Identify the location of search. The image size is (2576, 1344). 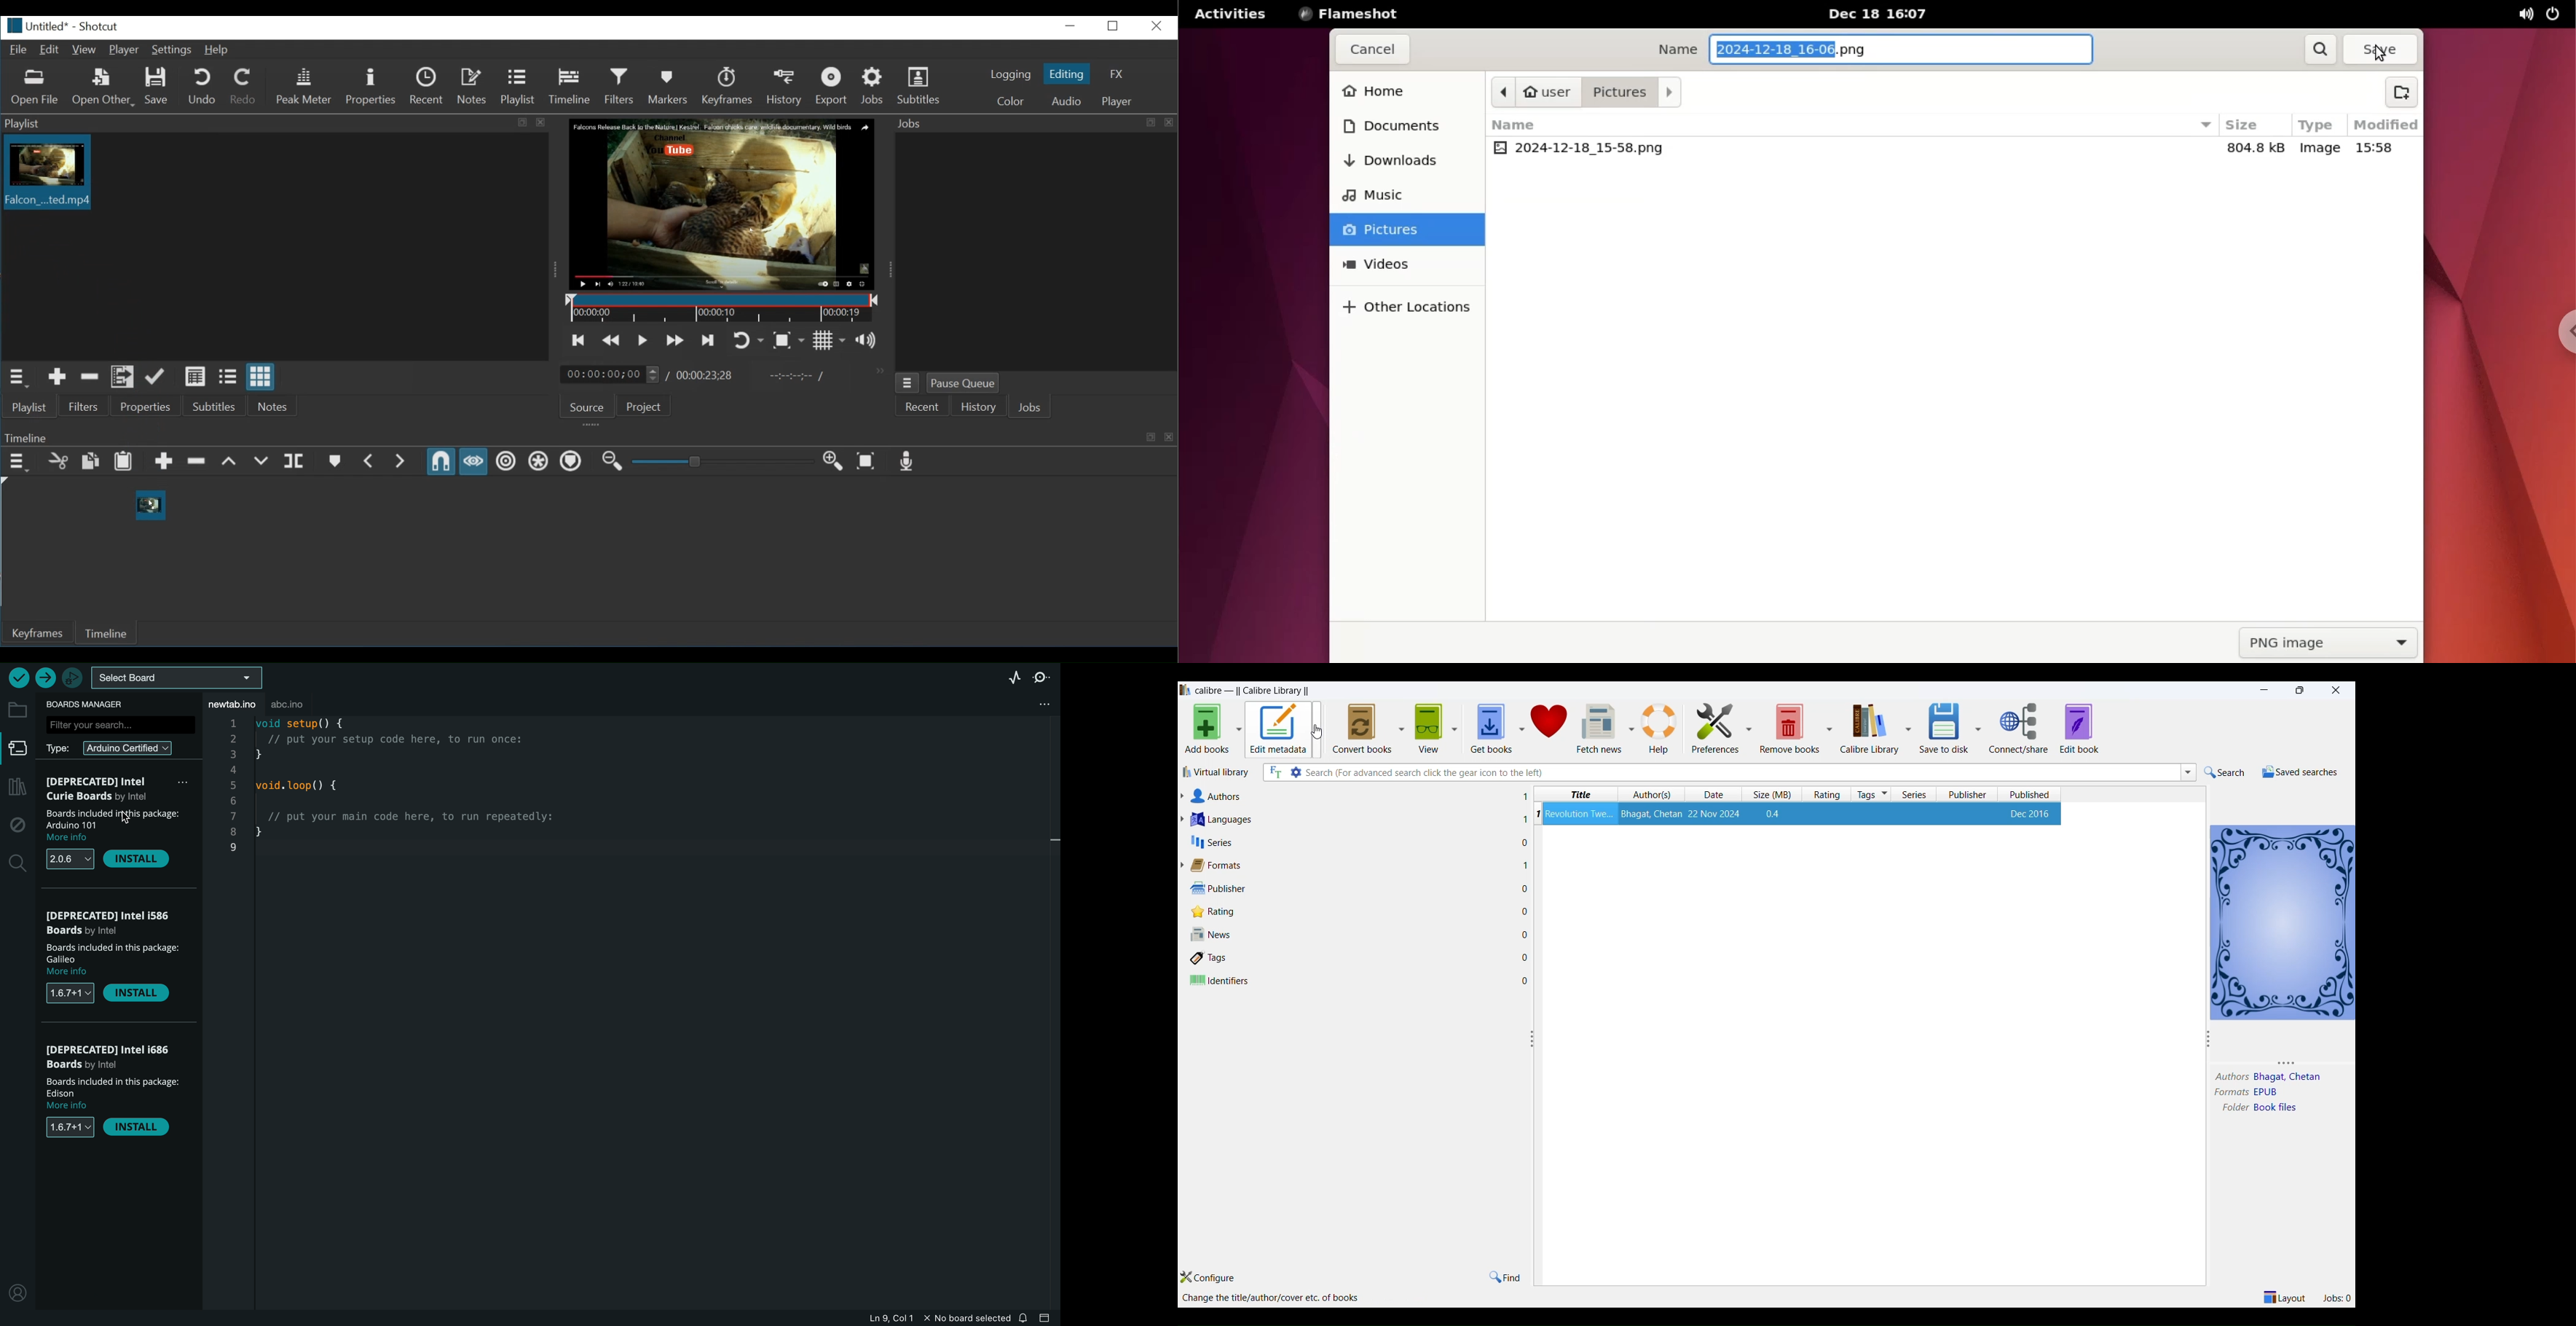
(2224, 772).